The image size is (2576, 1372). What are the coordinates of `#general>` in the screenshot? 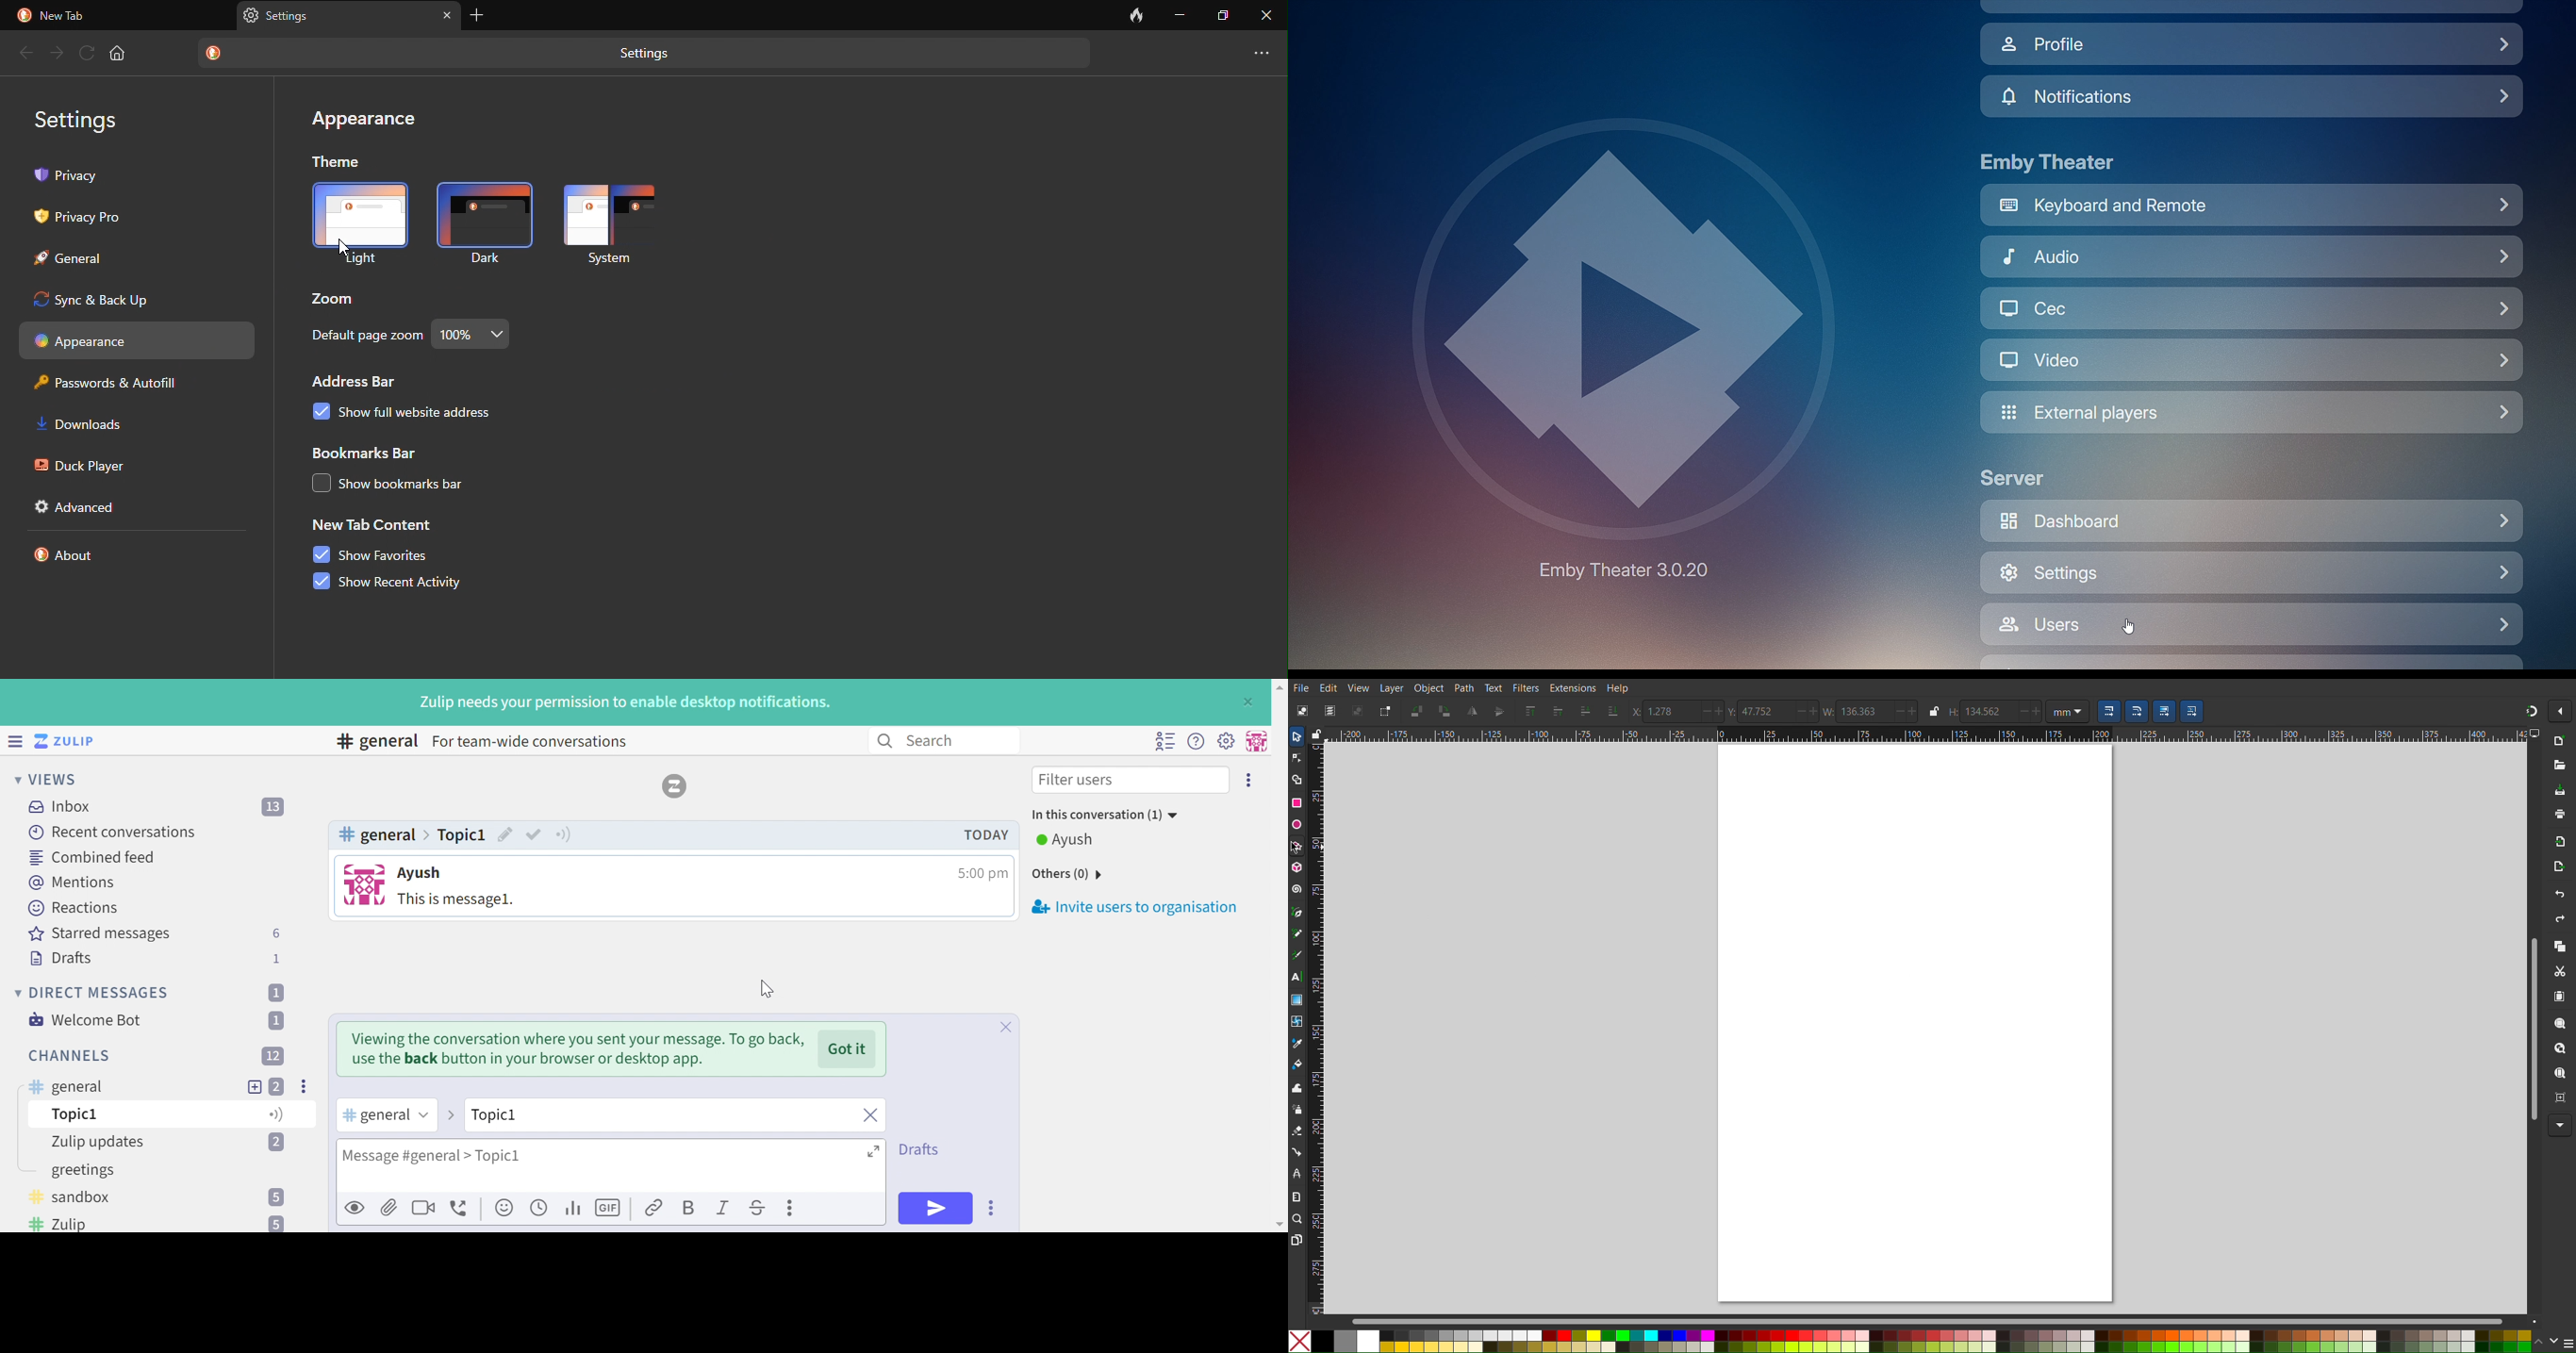 It's located at (386, 836).